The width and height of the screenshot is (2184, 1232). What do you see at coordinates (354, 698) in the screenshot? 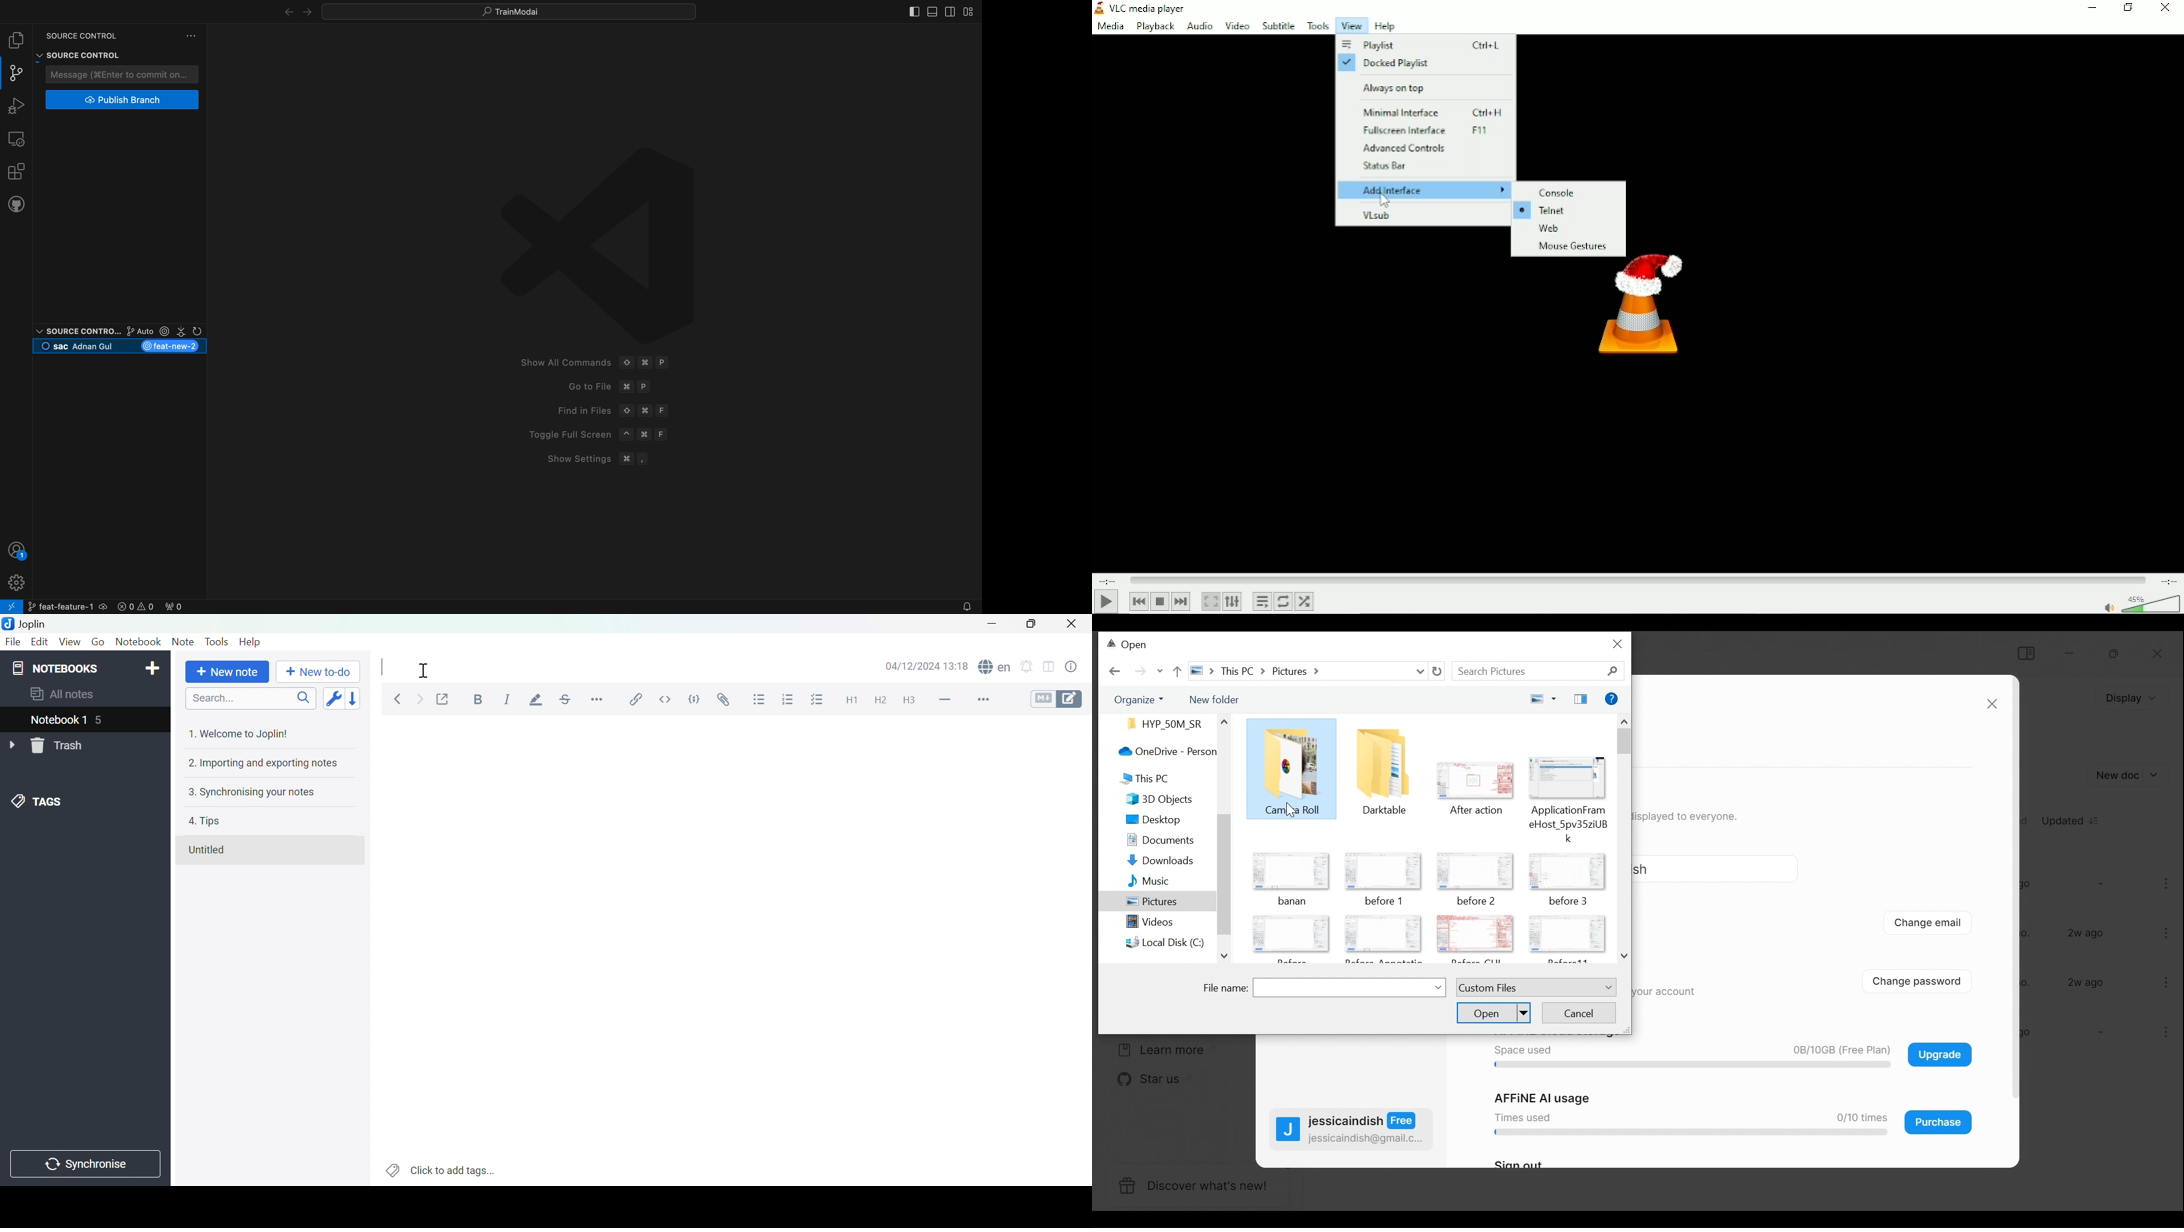
I see `Reverse sort order` at bounding box center [354, 698].